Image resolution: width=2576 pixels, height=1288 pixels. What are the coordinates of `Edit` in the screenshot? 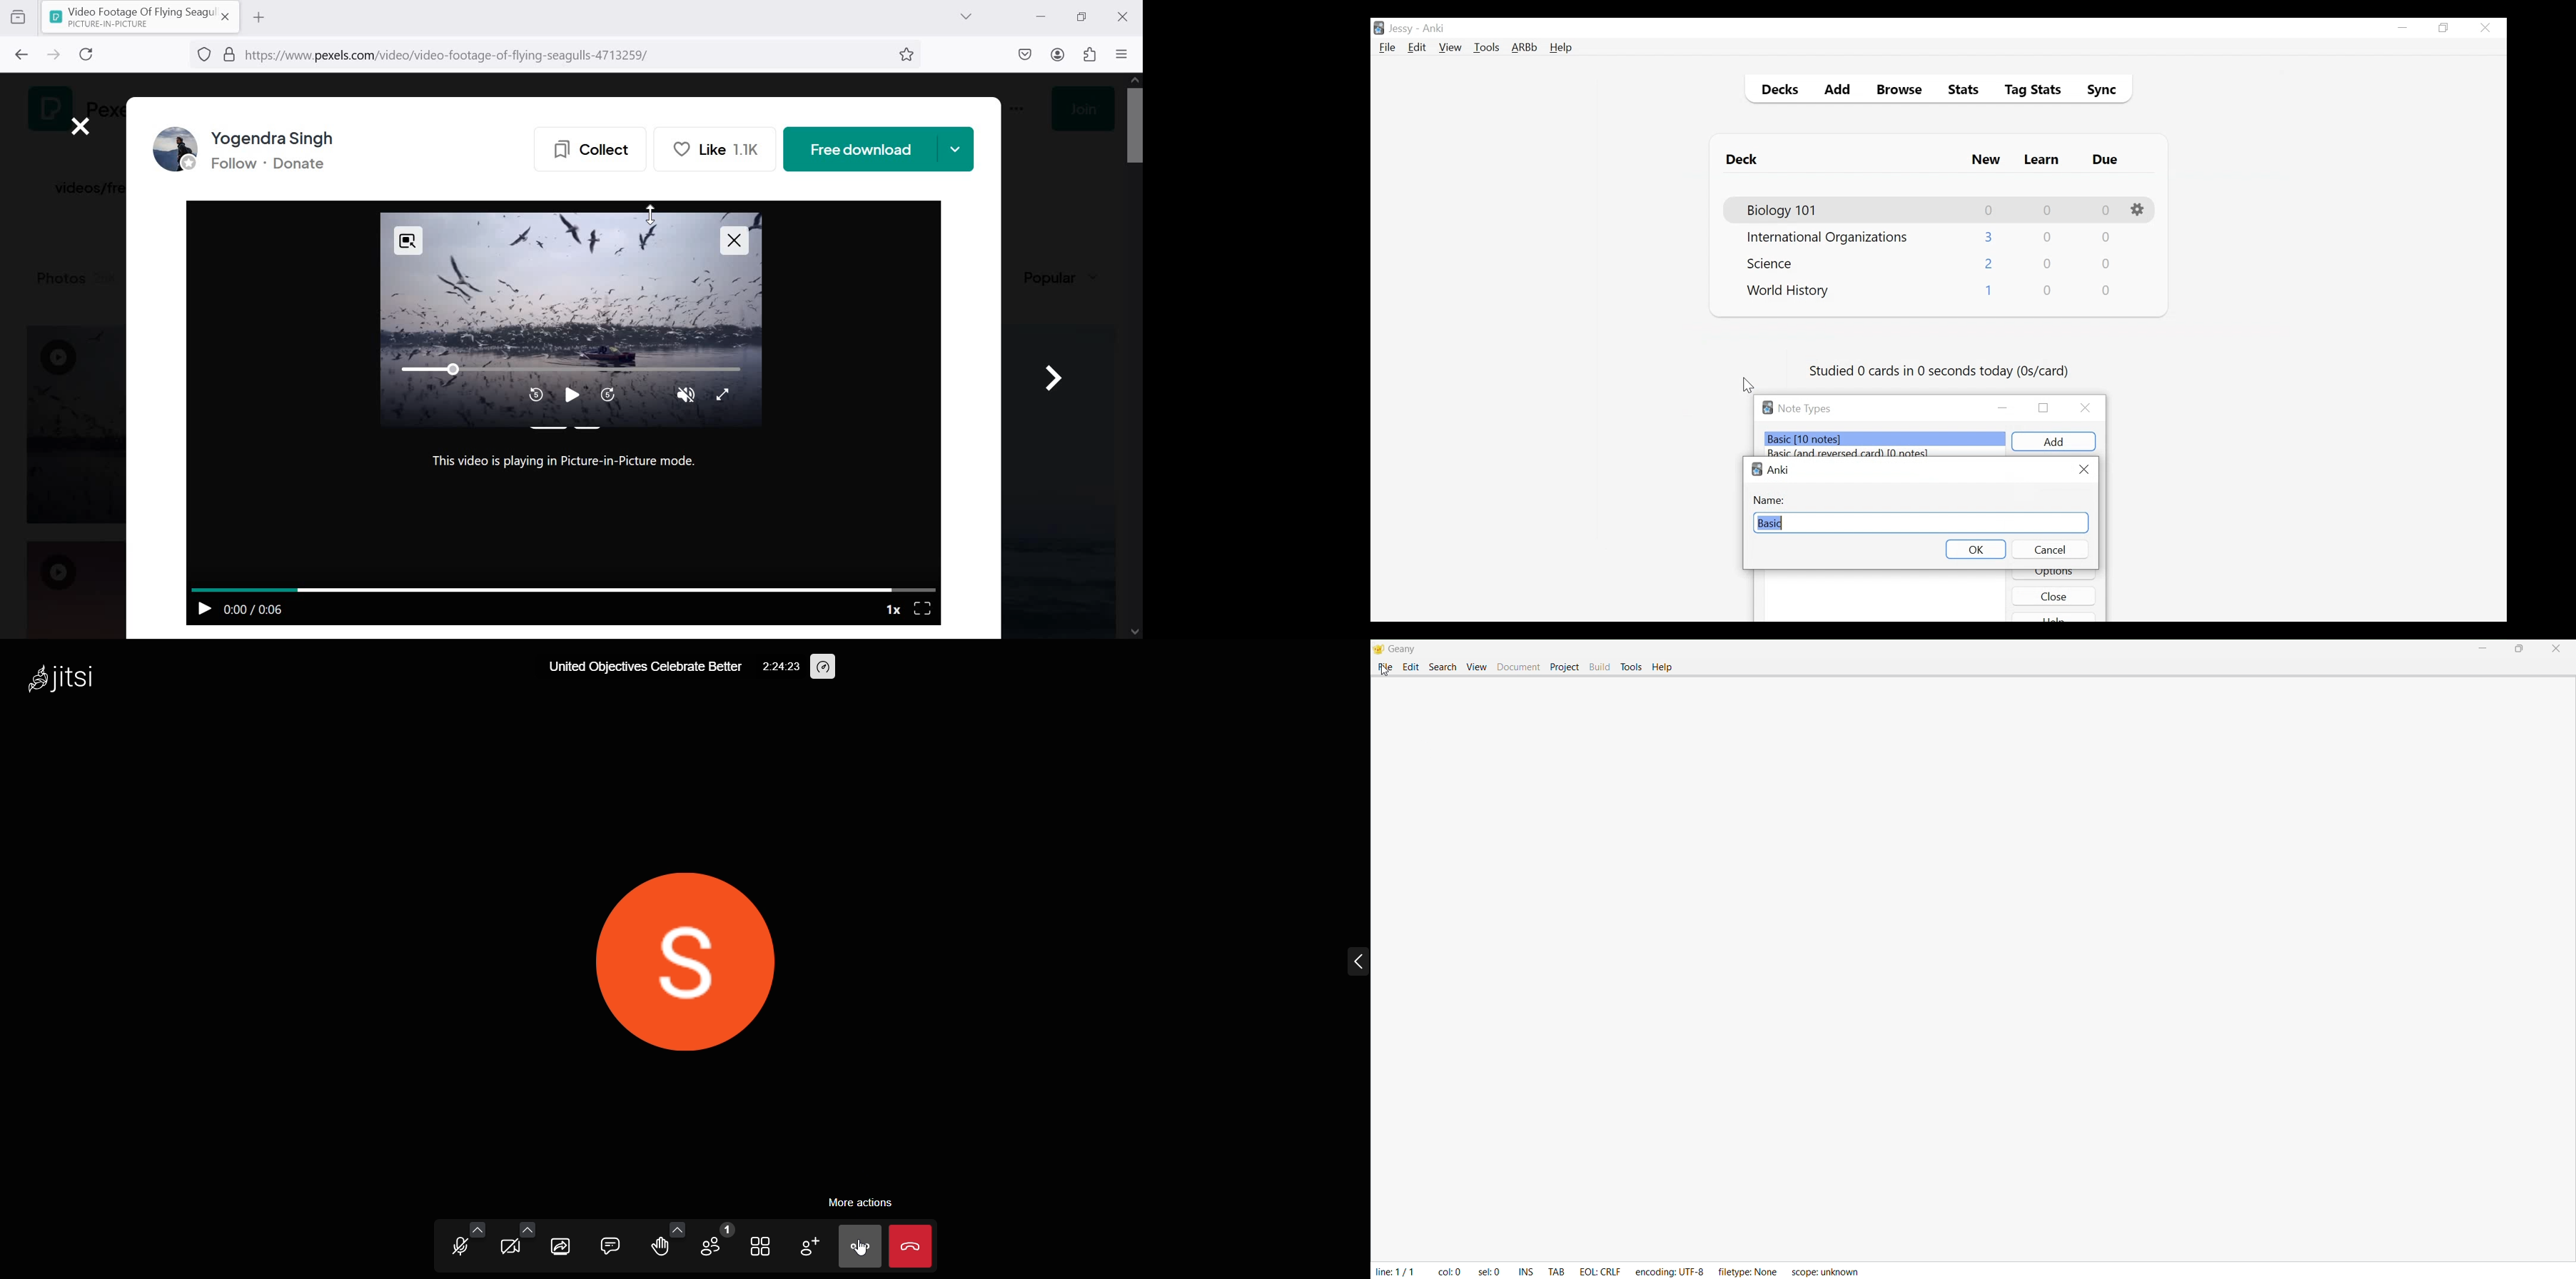 It's located at (1416, 49).